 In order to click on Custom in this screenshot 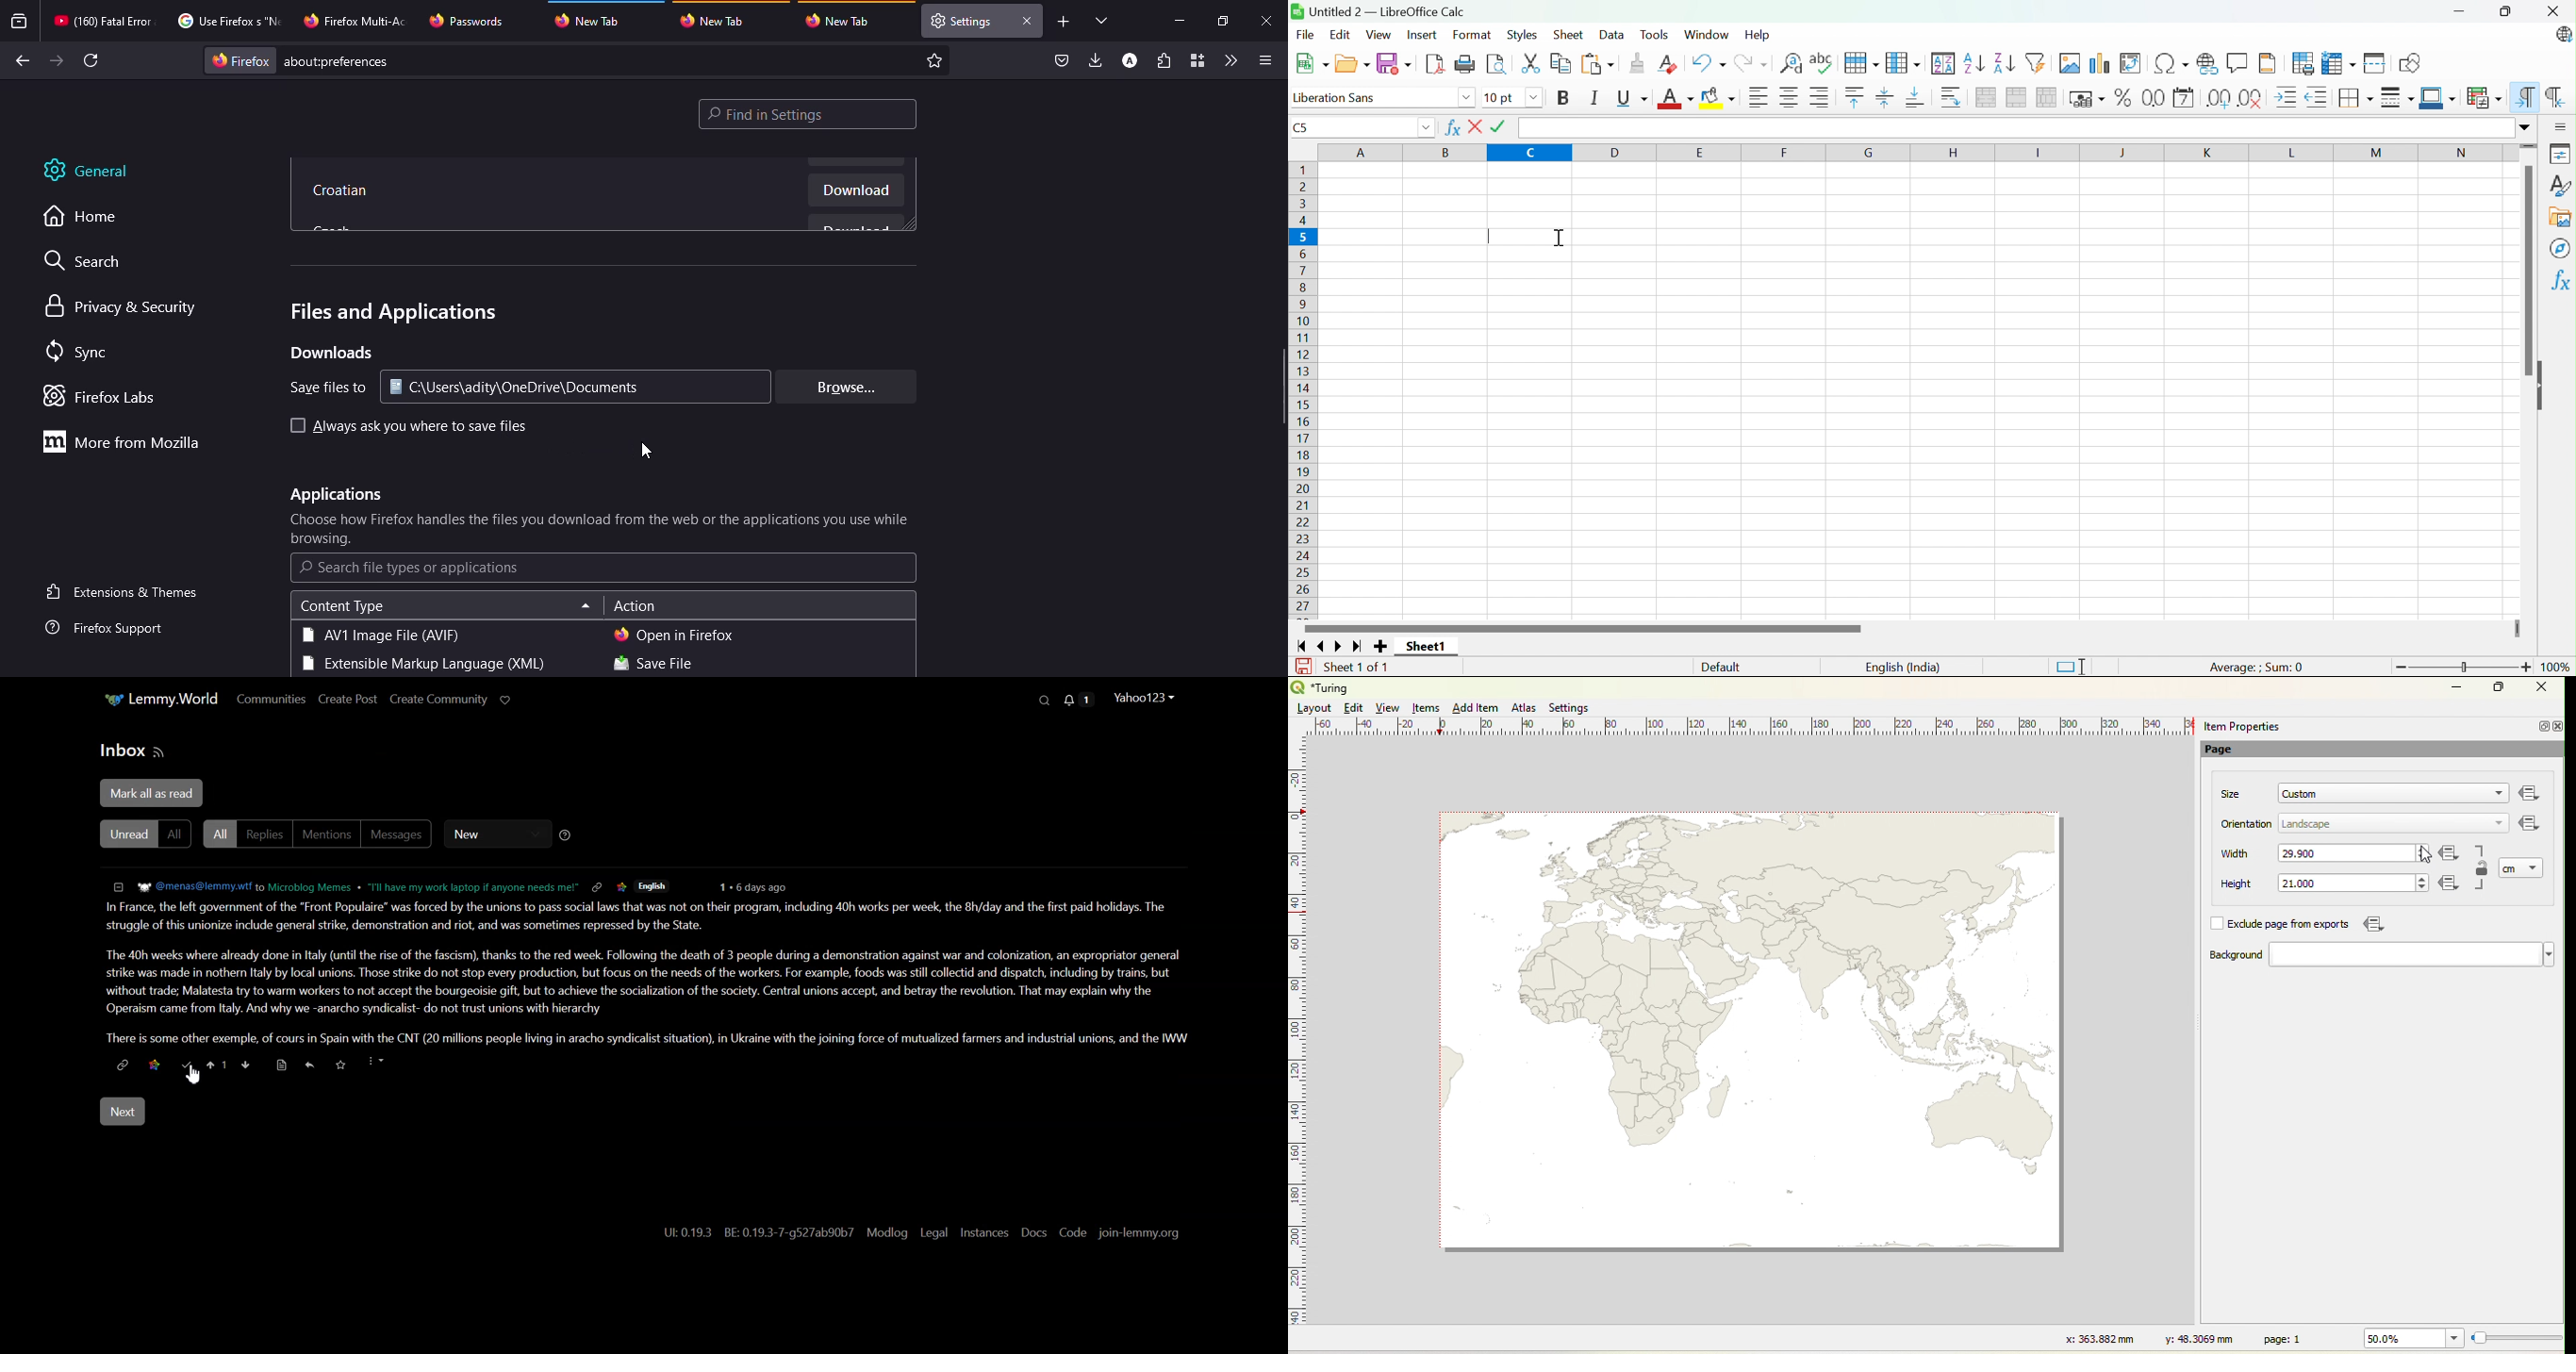, I will do `click(2301, 794)`.